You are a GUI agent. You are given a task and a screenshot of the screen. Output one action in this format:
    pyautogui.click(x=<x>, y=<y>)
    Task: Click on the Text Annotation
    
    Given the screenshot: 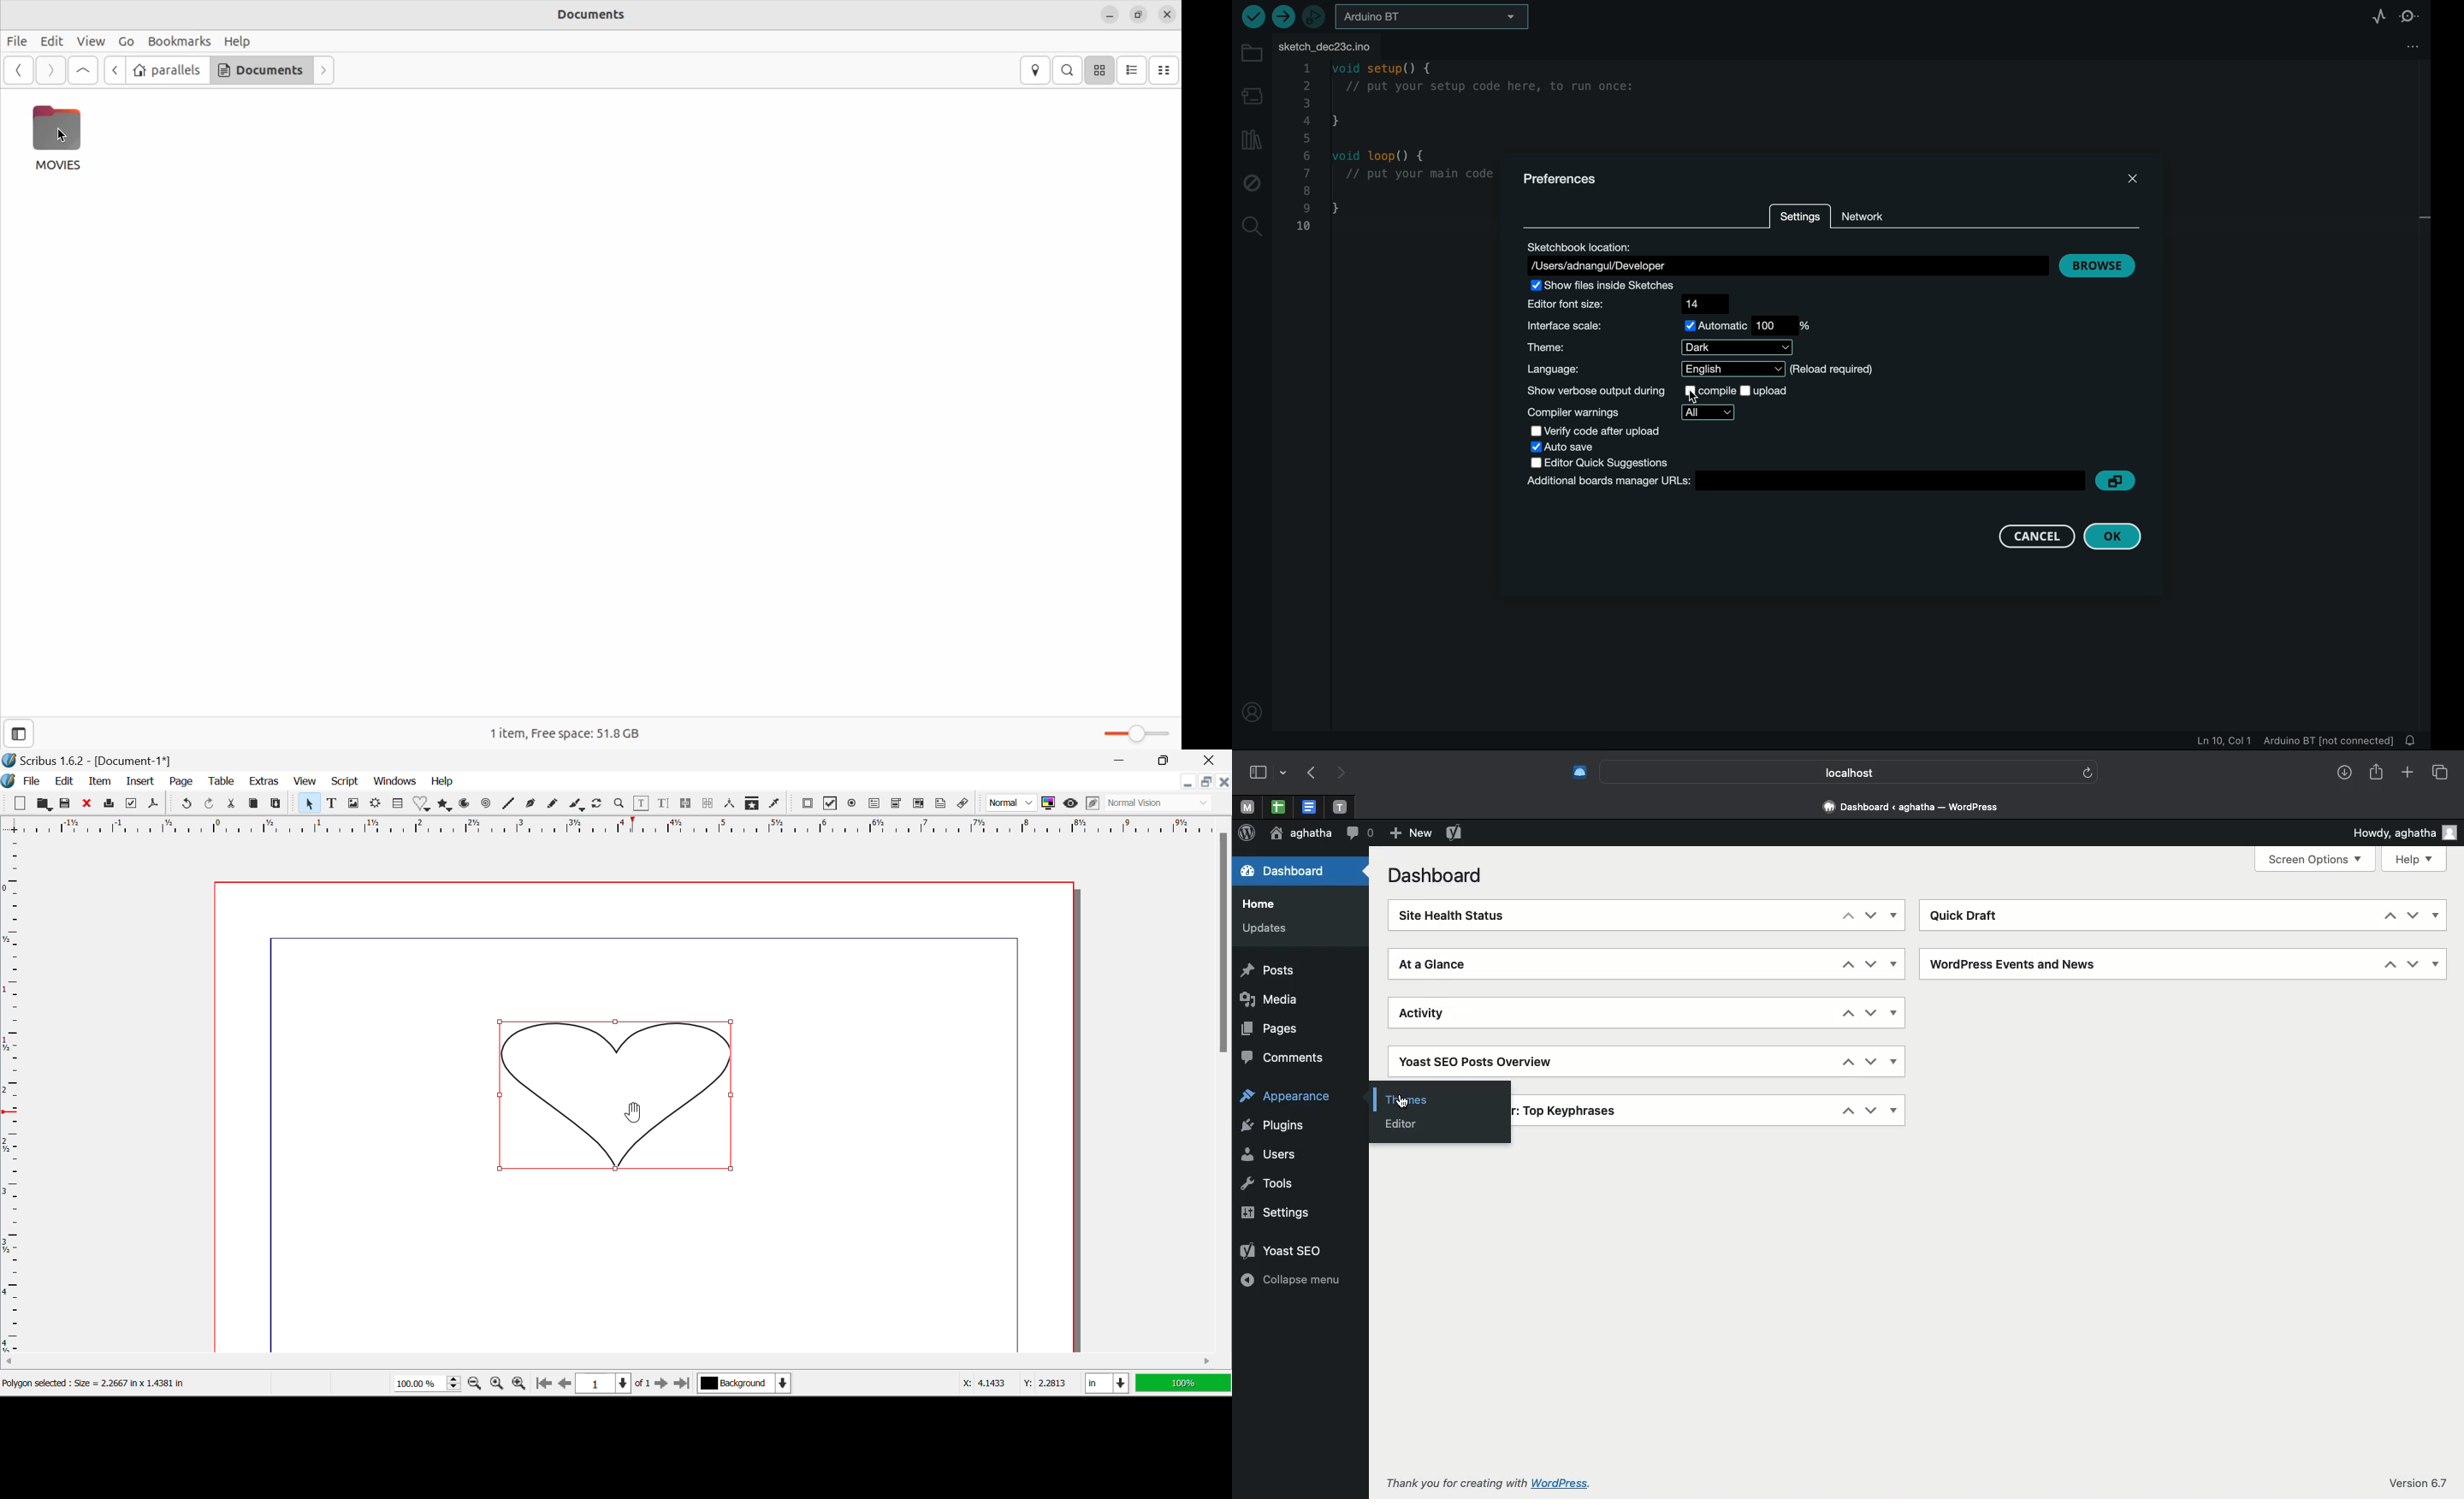 What is the action you would take?
    pyautogui.click(x=939, y=804)
    